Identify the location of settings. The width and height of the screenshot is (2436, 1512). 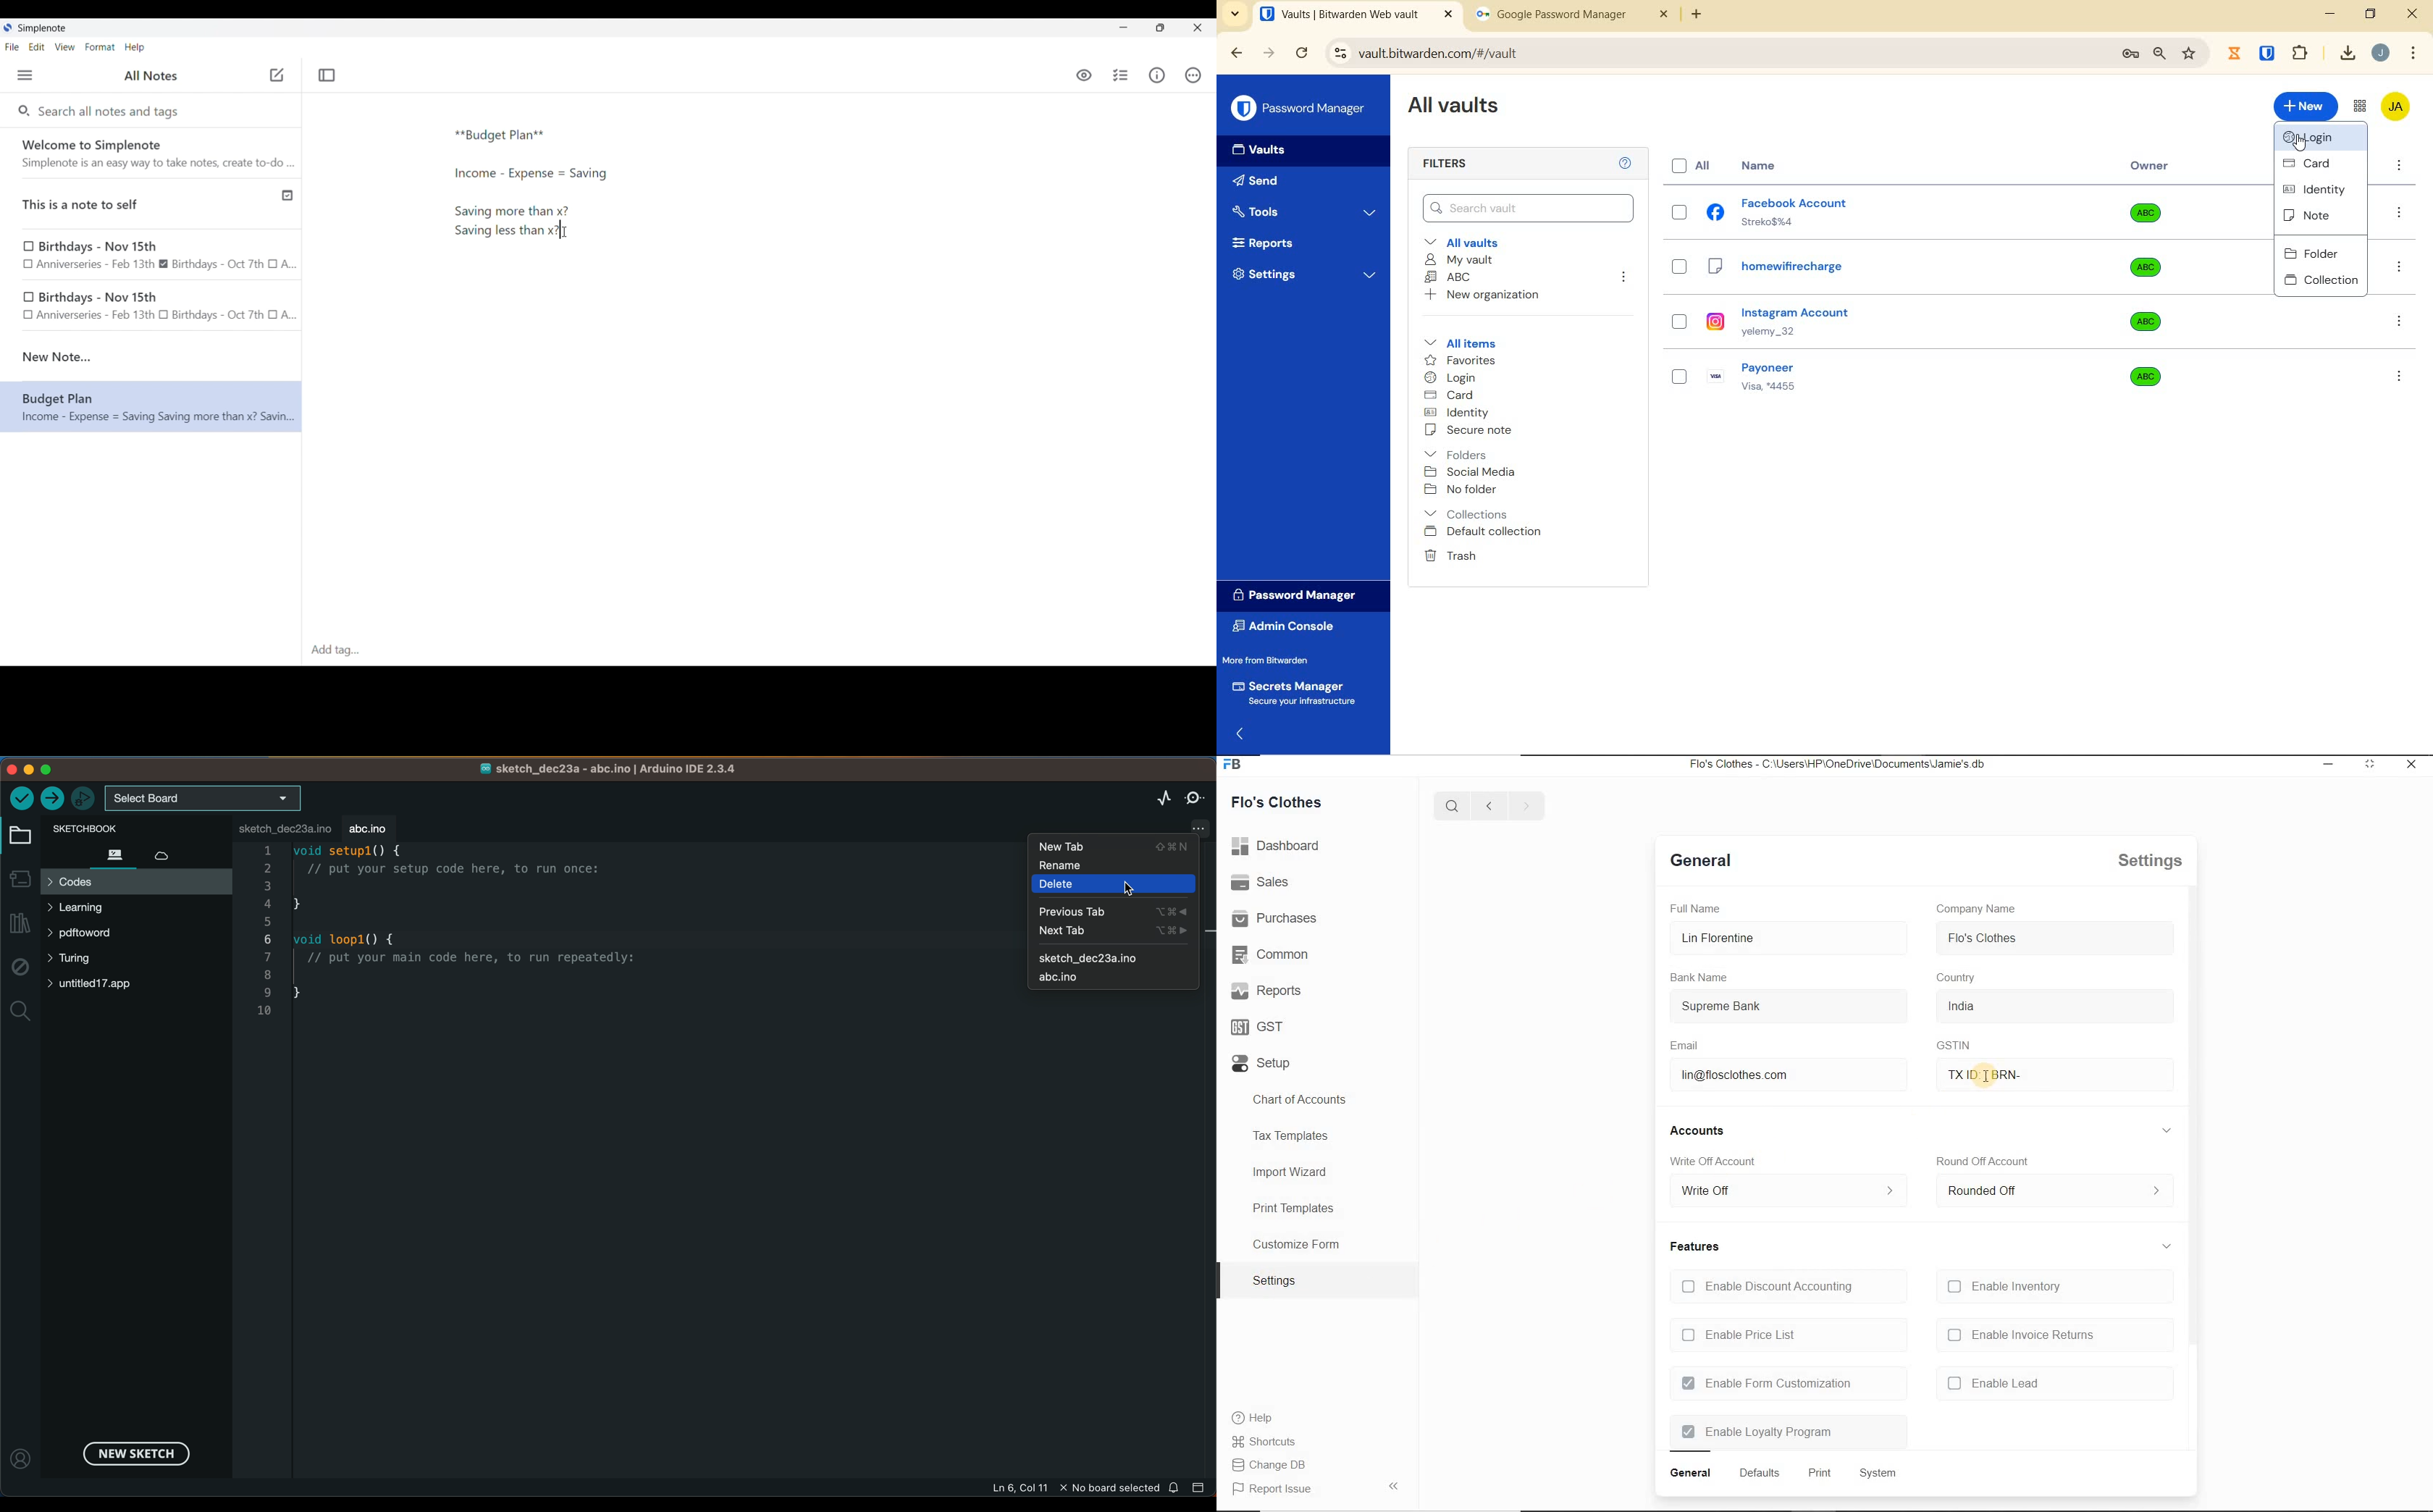
(1274, 1280).